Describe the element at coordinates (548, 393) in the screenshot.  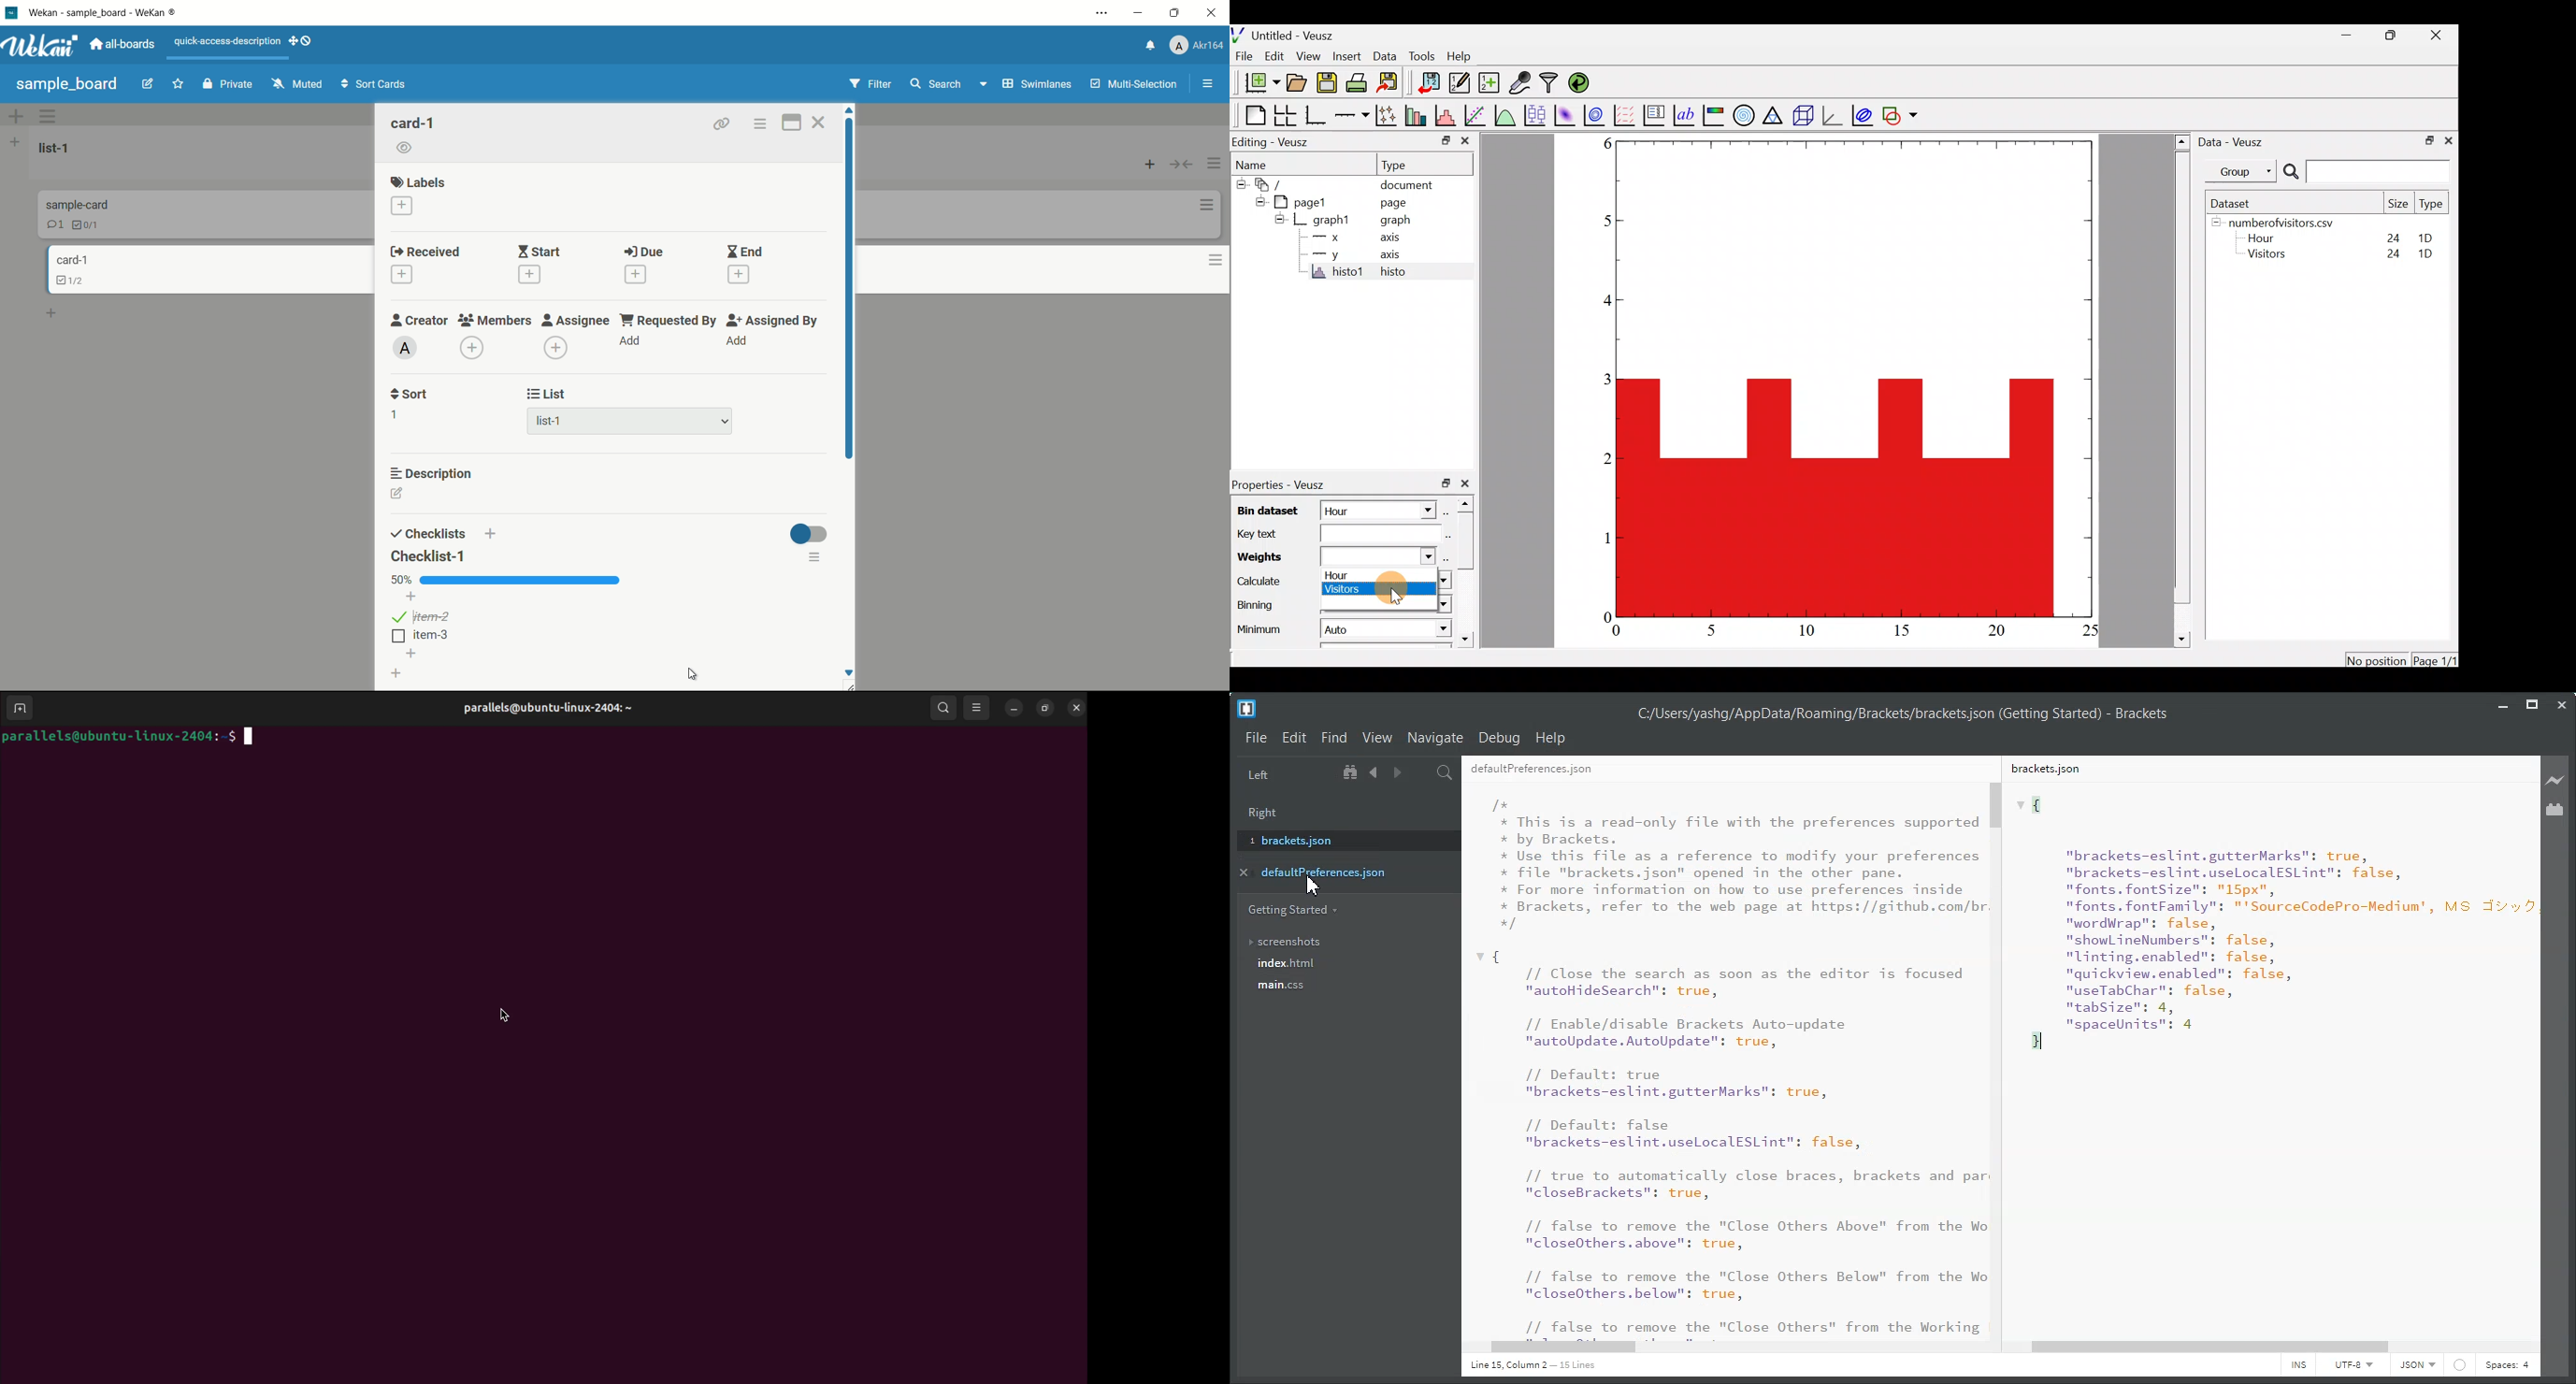
I see `list` at that location.